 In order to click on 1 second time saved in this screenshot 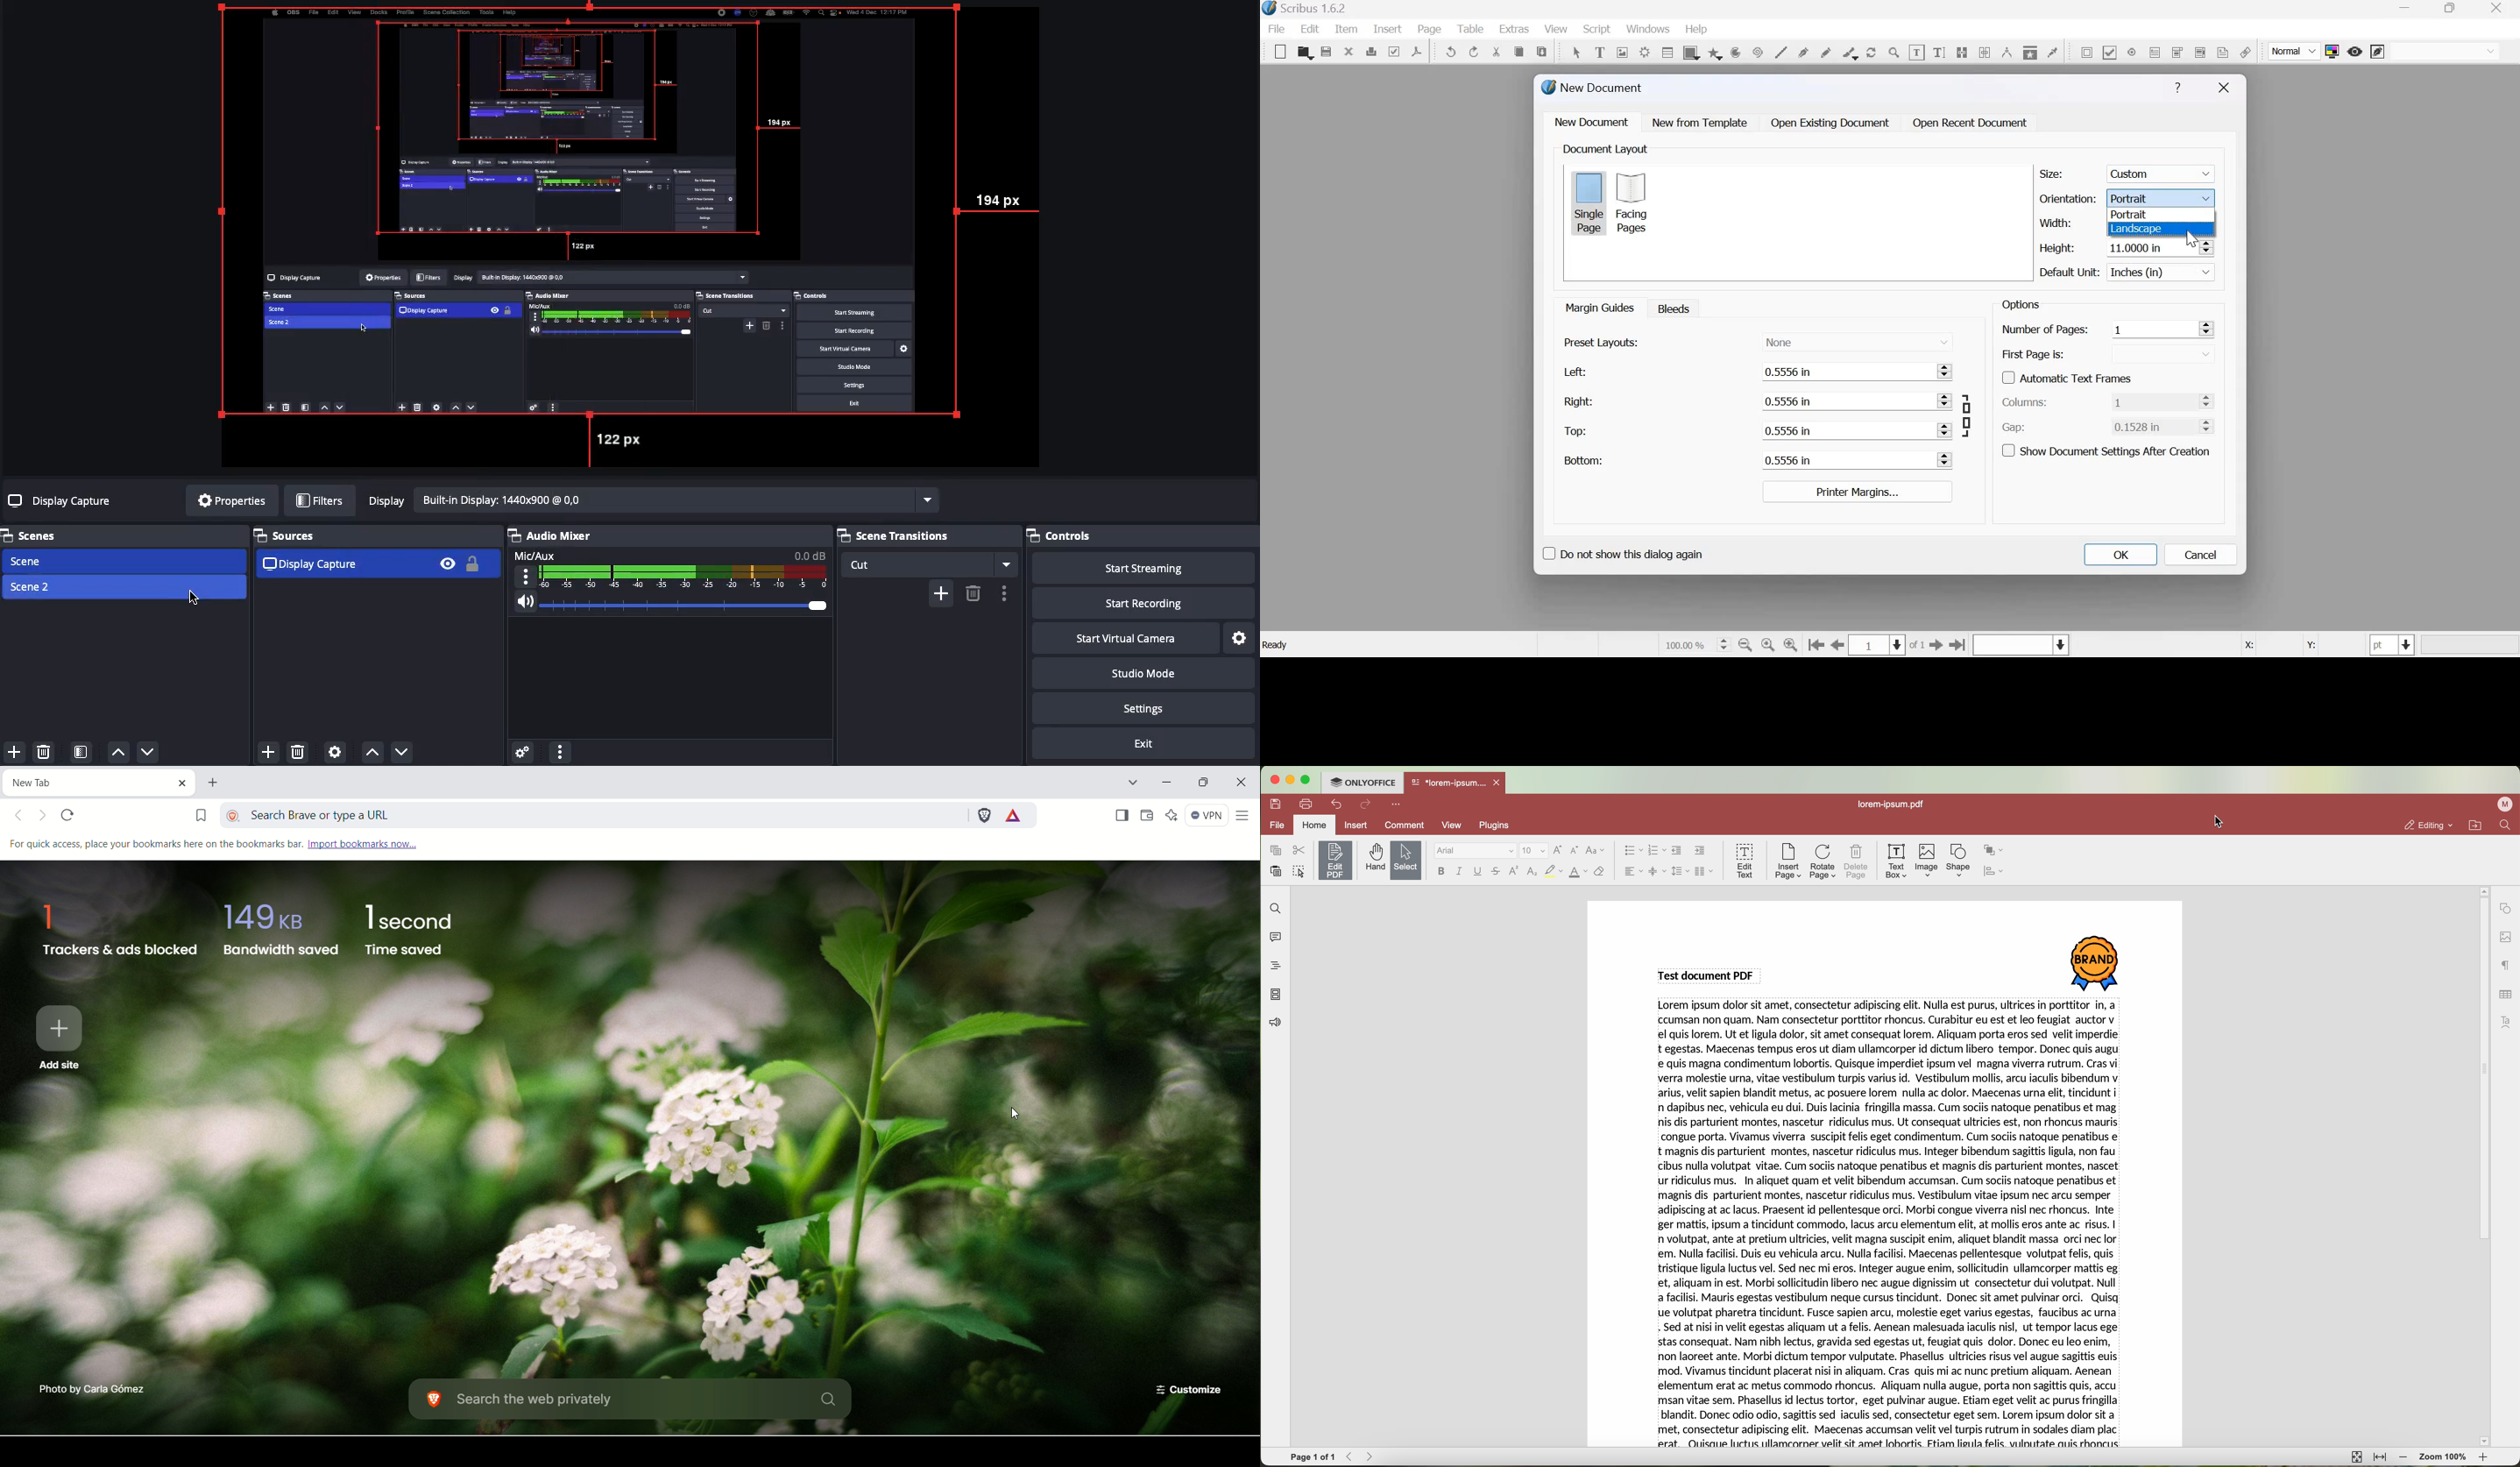, I will do `click(408, 930)`.